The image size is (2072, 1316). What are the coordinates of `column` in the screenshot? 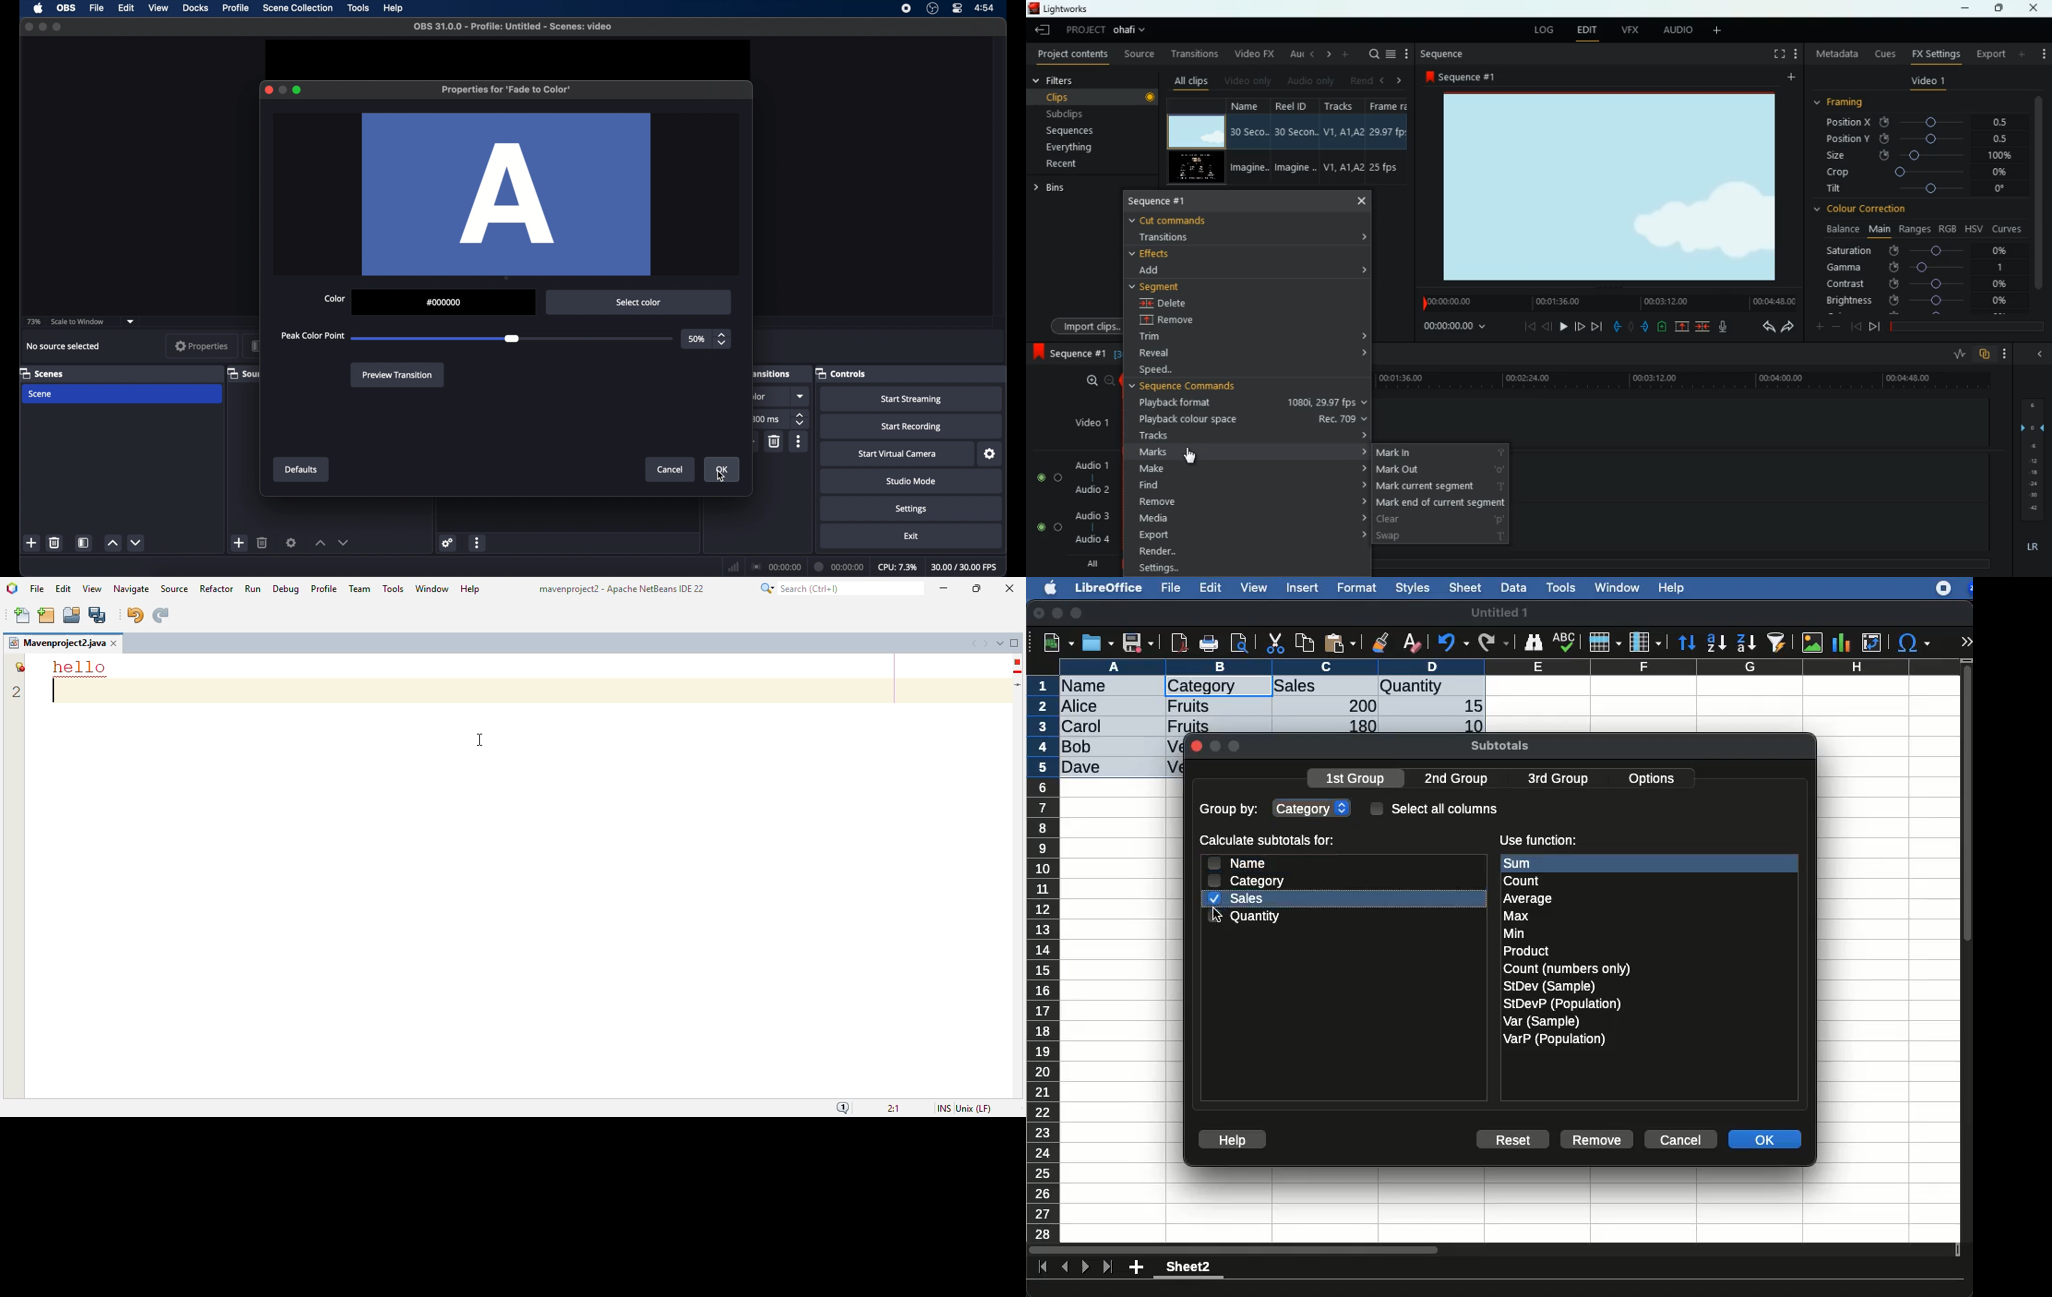 It's located at (1645, 643).